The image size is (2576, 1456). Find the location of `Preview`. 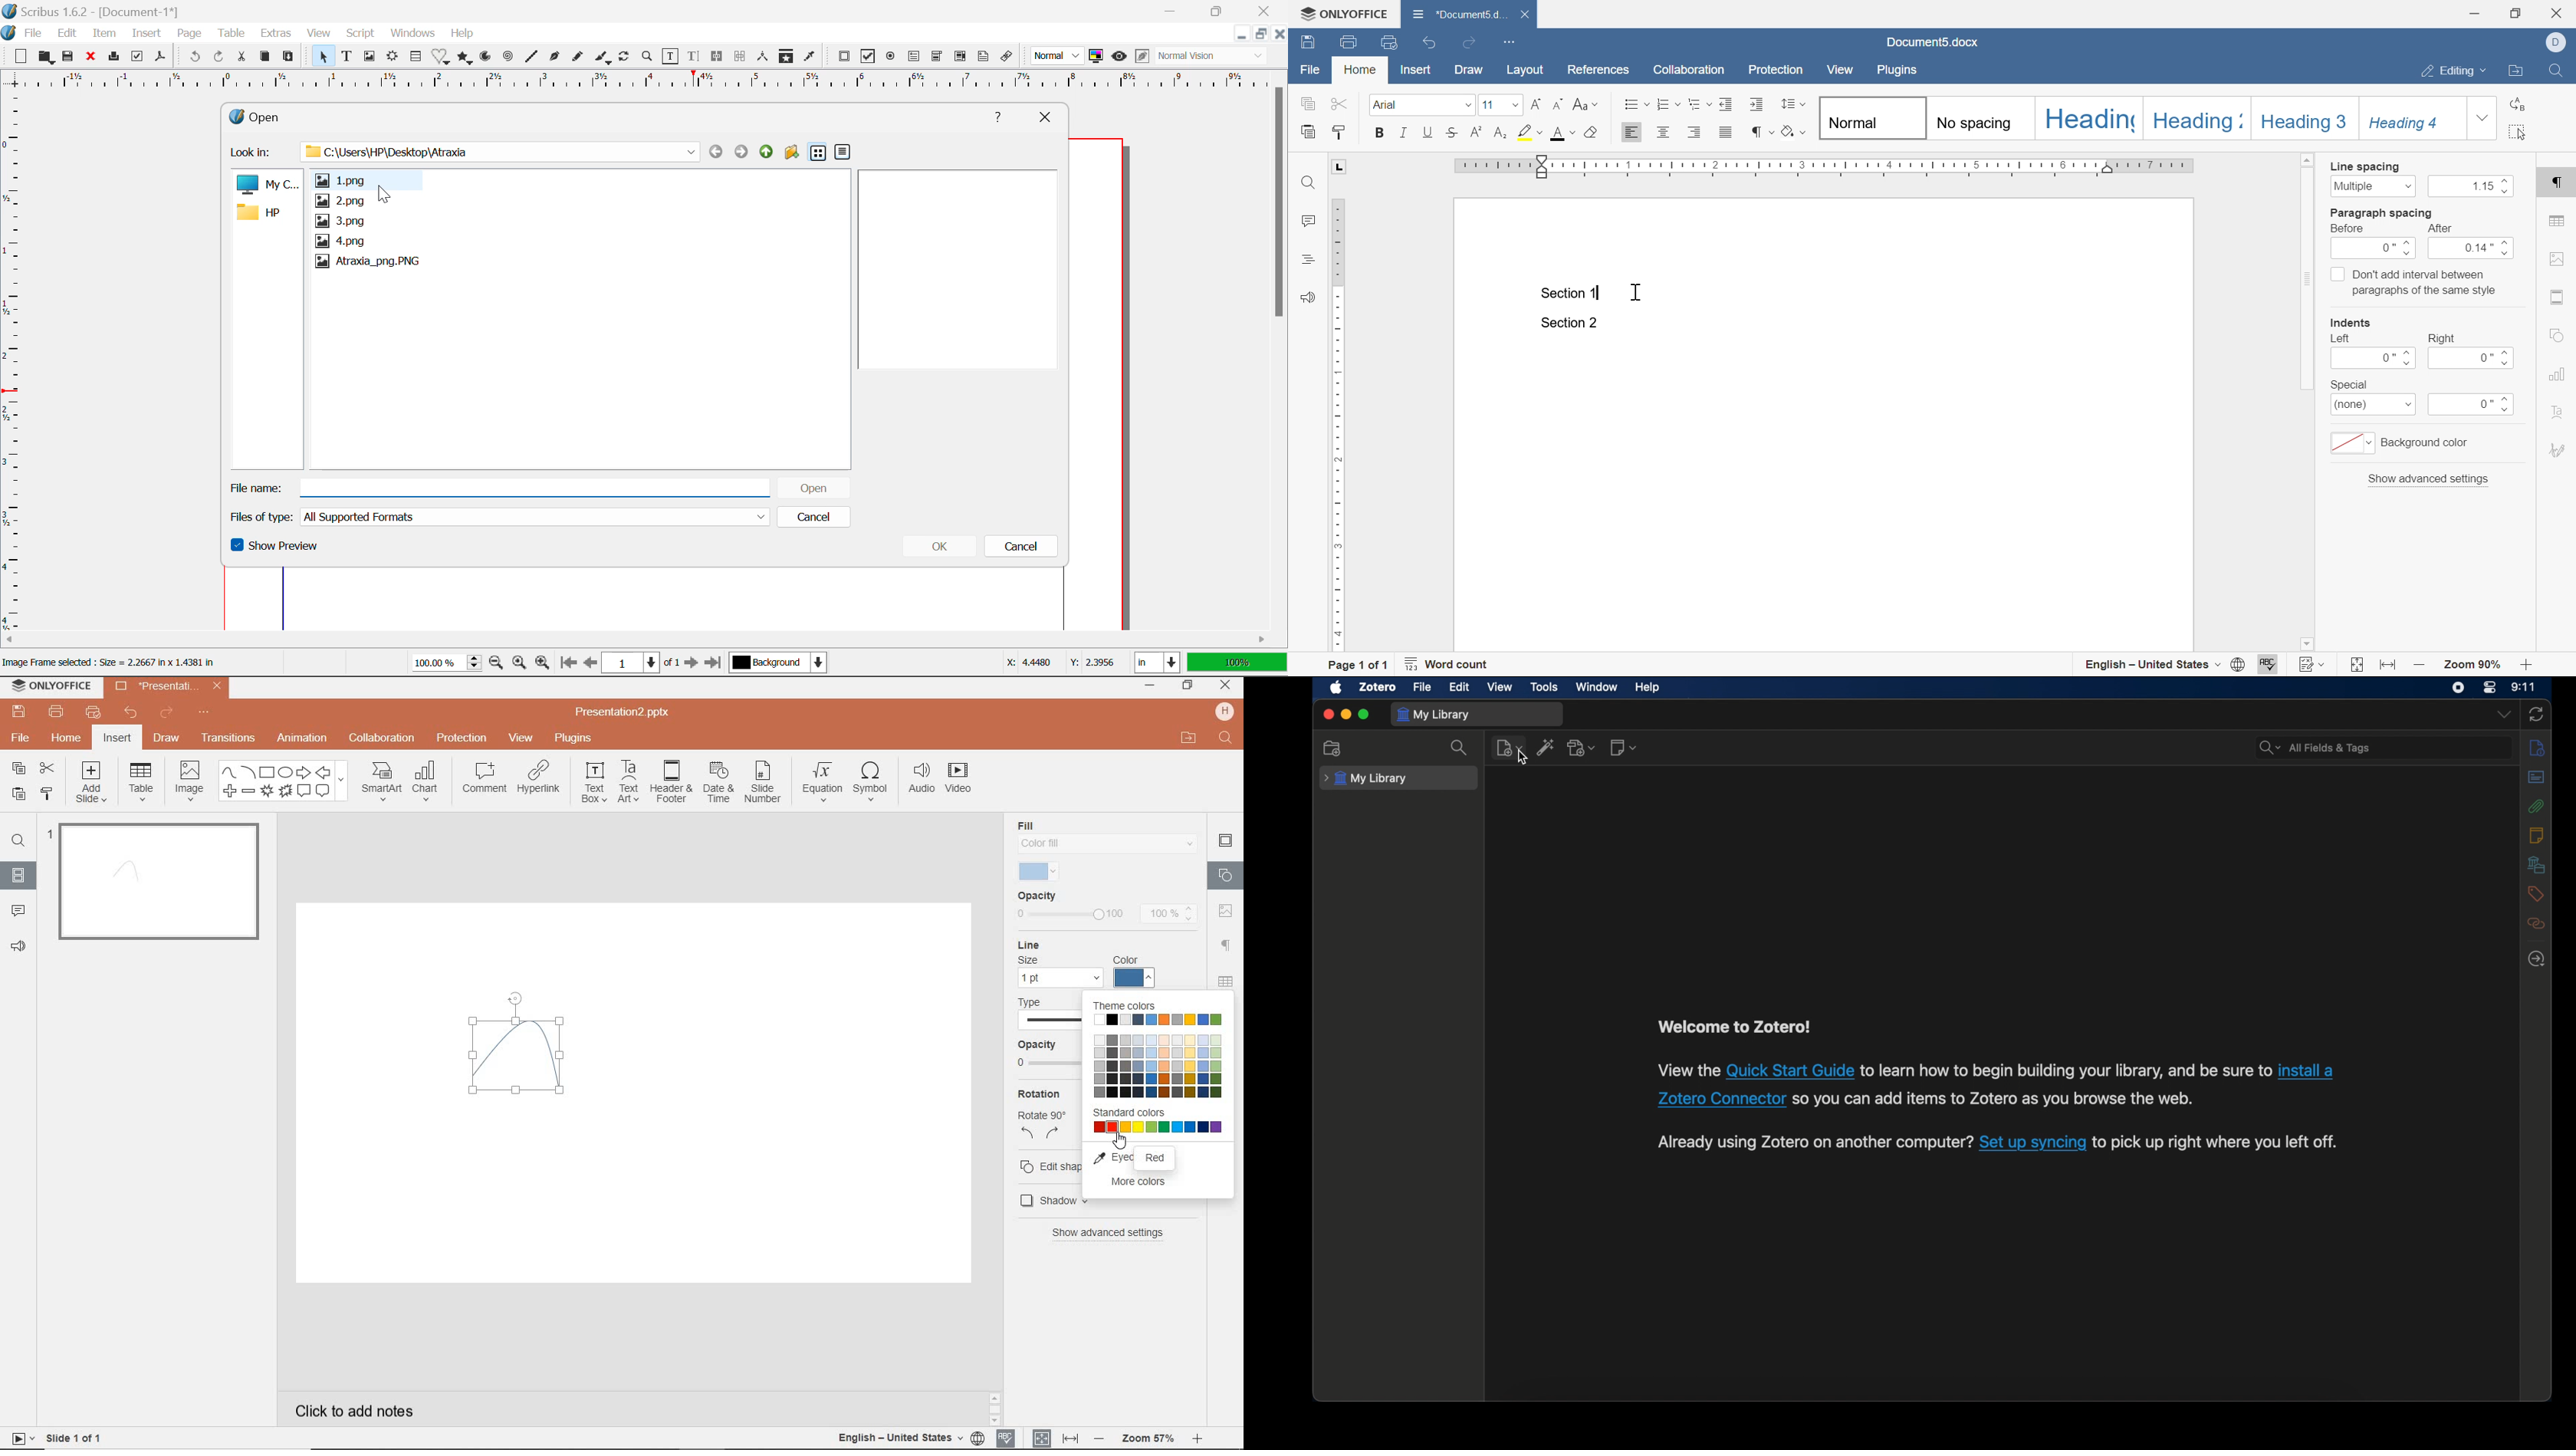

Preview is located at coordinates (963, 268).